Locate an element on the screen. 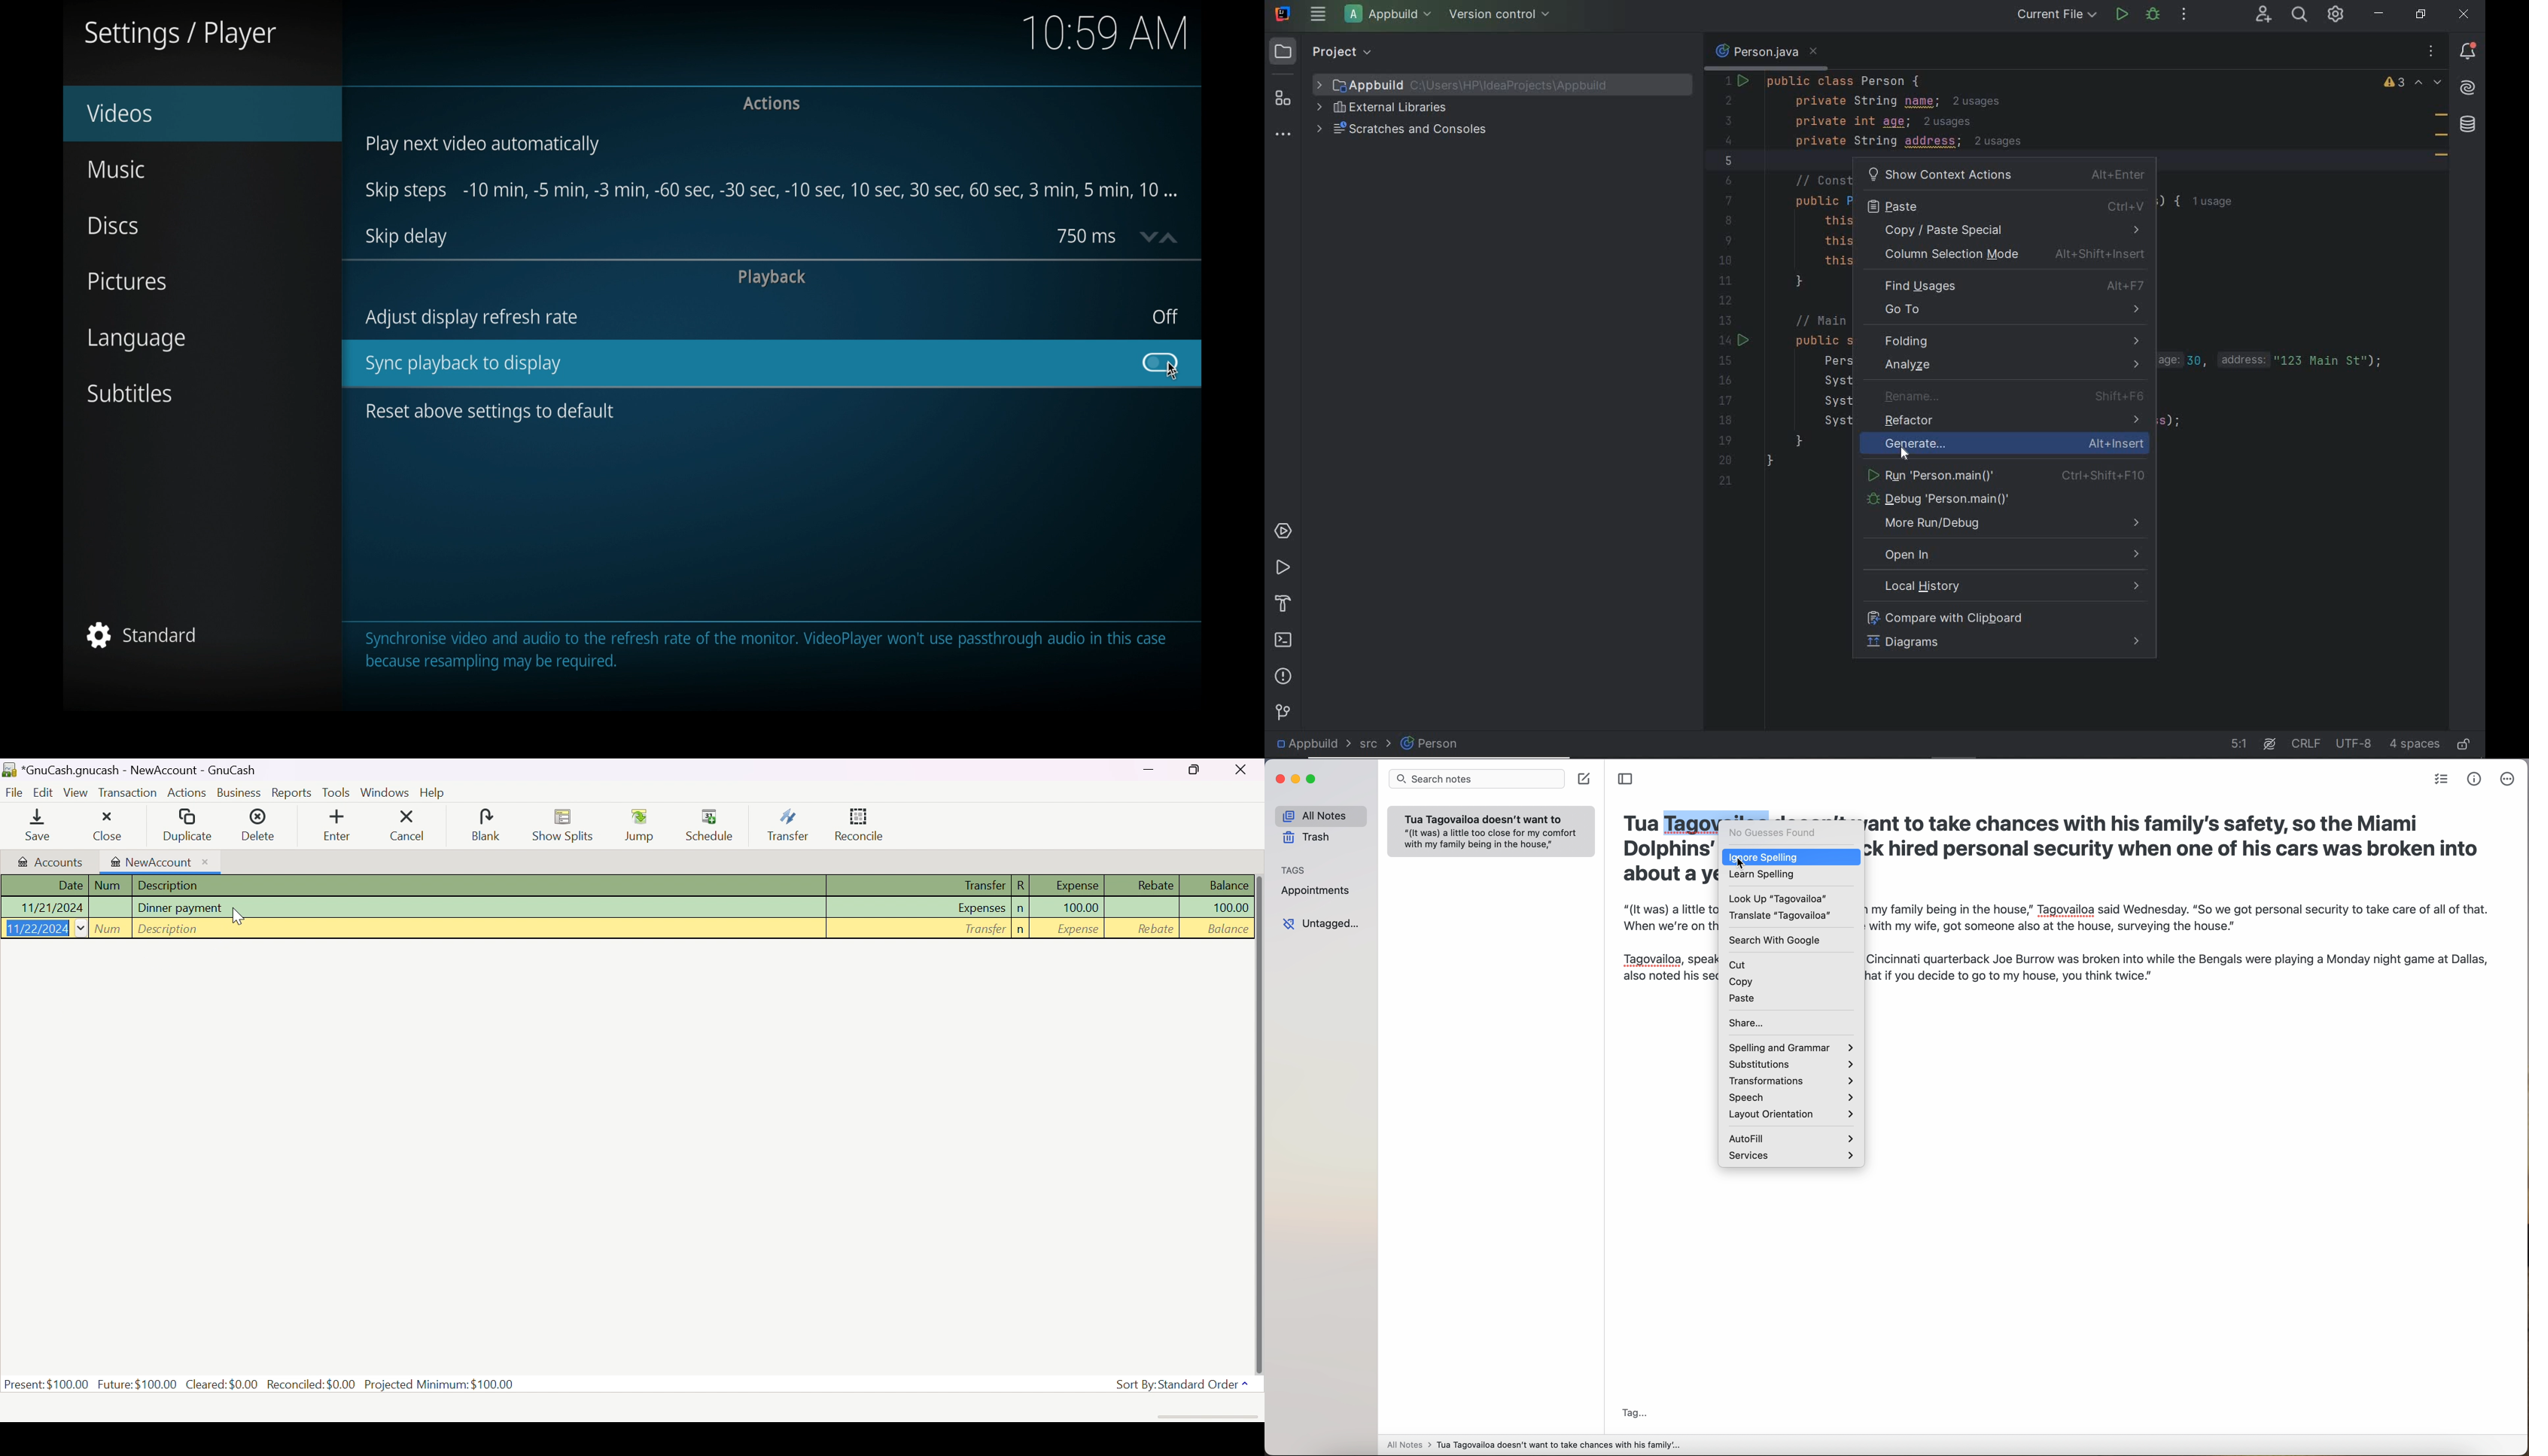 The width and height of the screenshot is (2548, 1456). skip steps -10 min, -5 min-, -3 min- 60 sec-,5 min,10 min is located at coordinates (773, 190).